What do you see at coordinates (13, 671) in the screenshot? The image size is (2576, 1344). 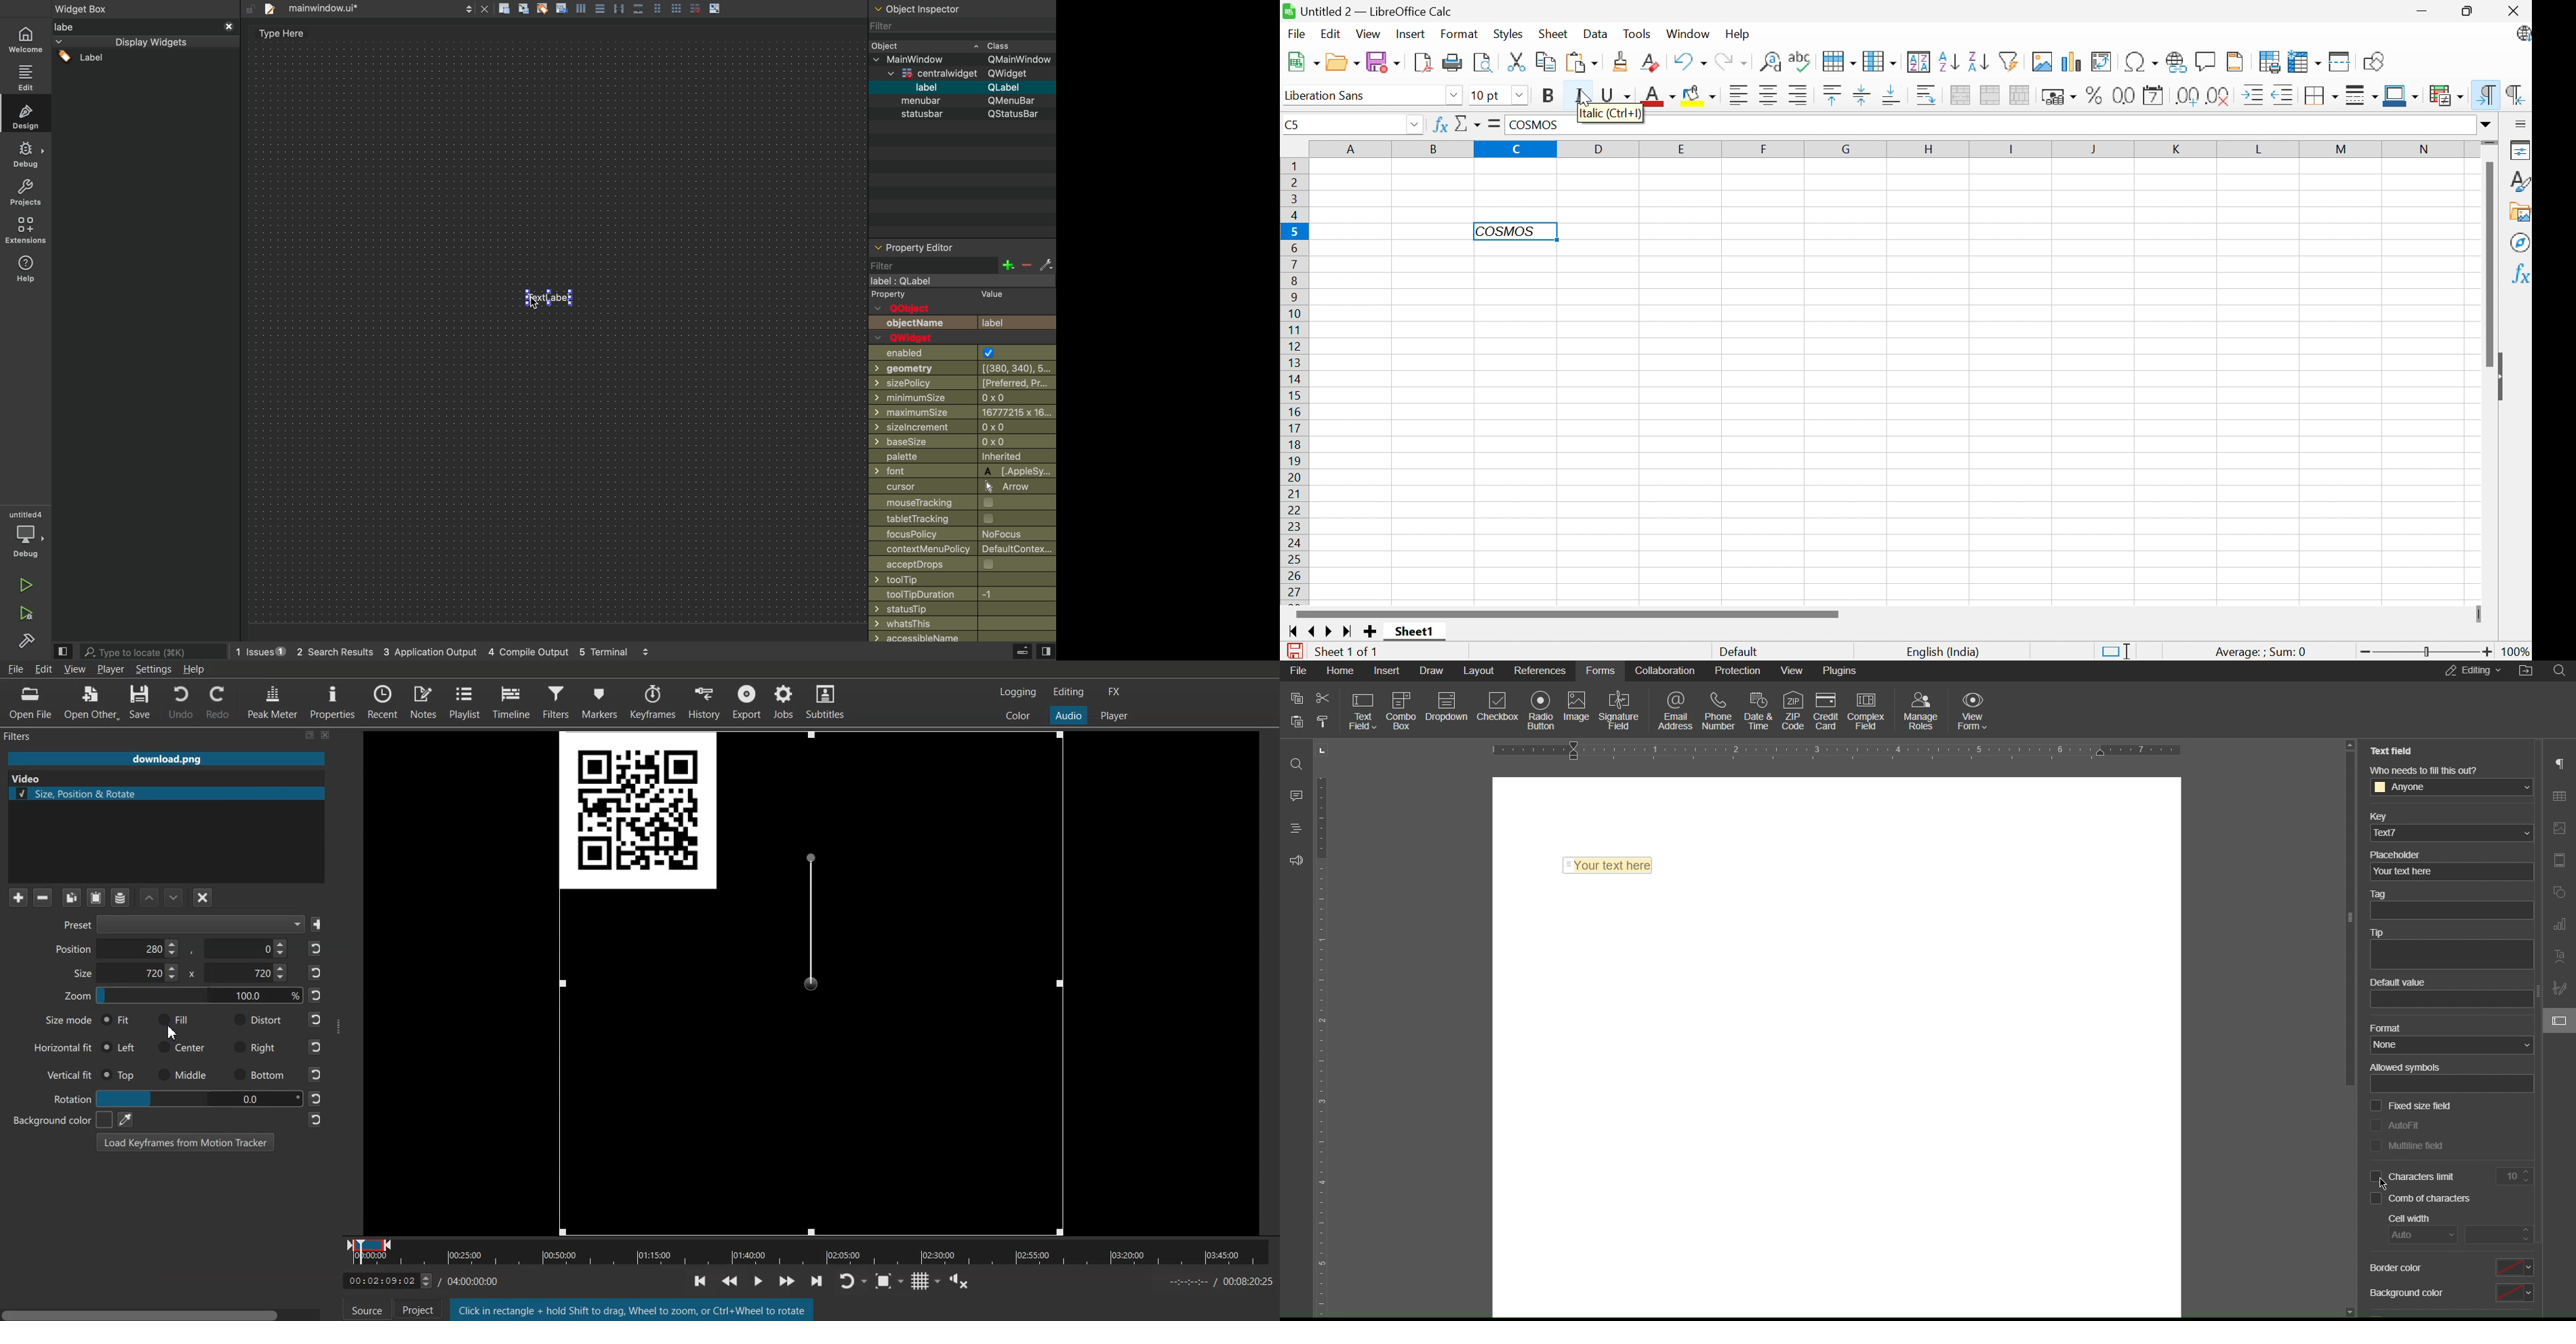 I see `File` at bounding box center [13, 671].